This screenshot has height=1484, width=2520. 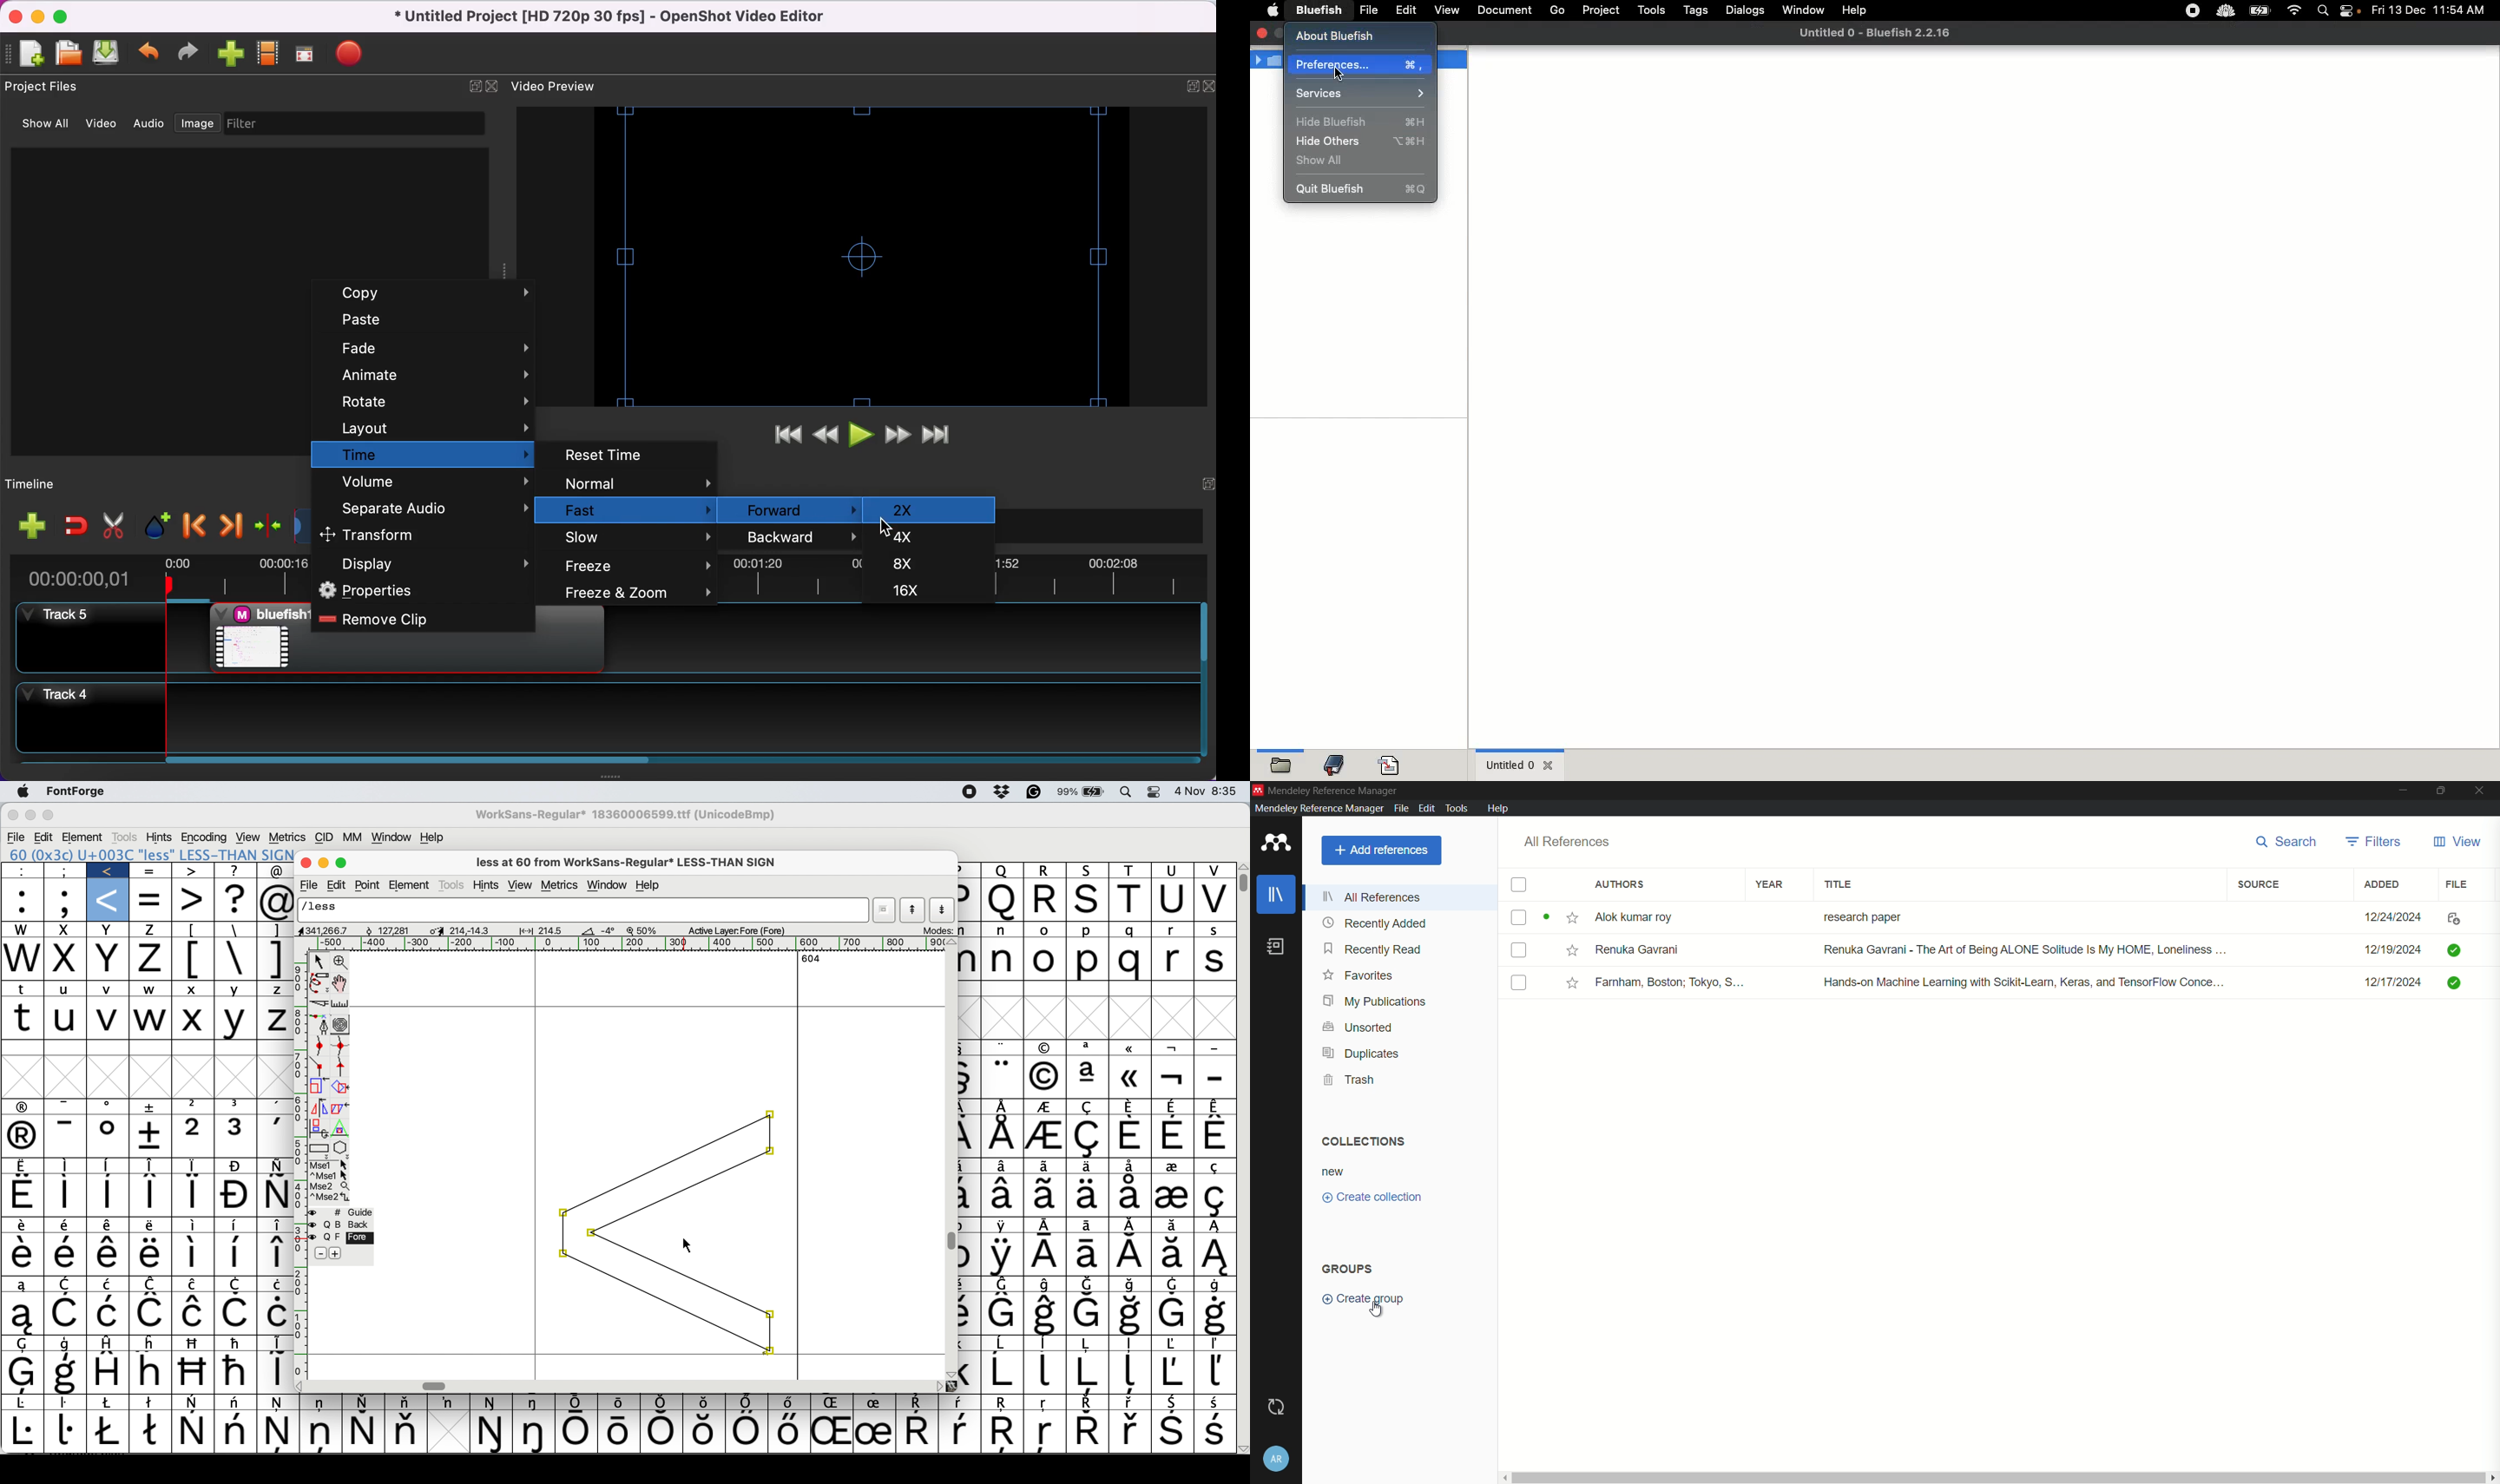 I want to click on v, so click(x=112, y=989).